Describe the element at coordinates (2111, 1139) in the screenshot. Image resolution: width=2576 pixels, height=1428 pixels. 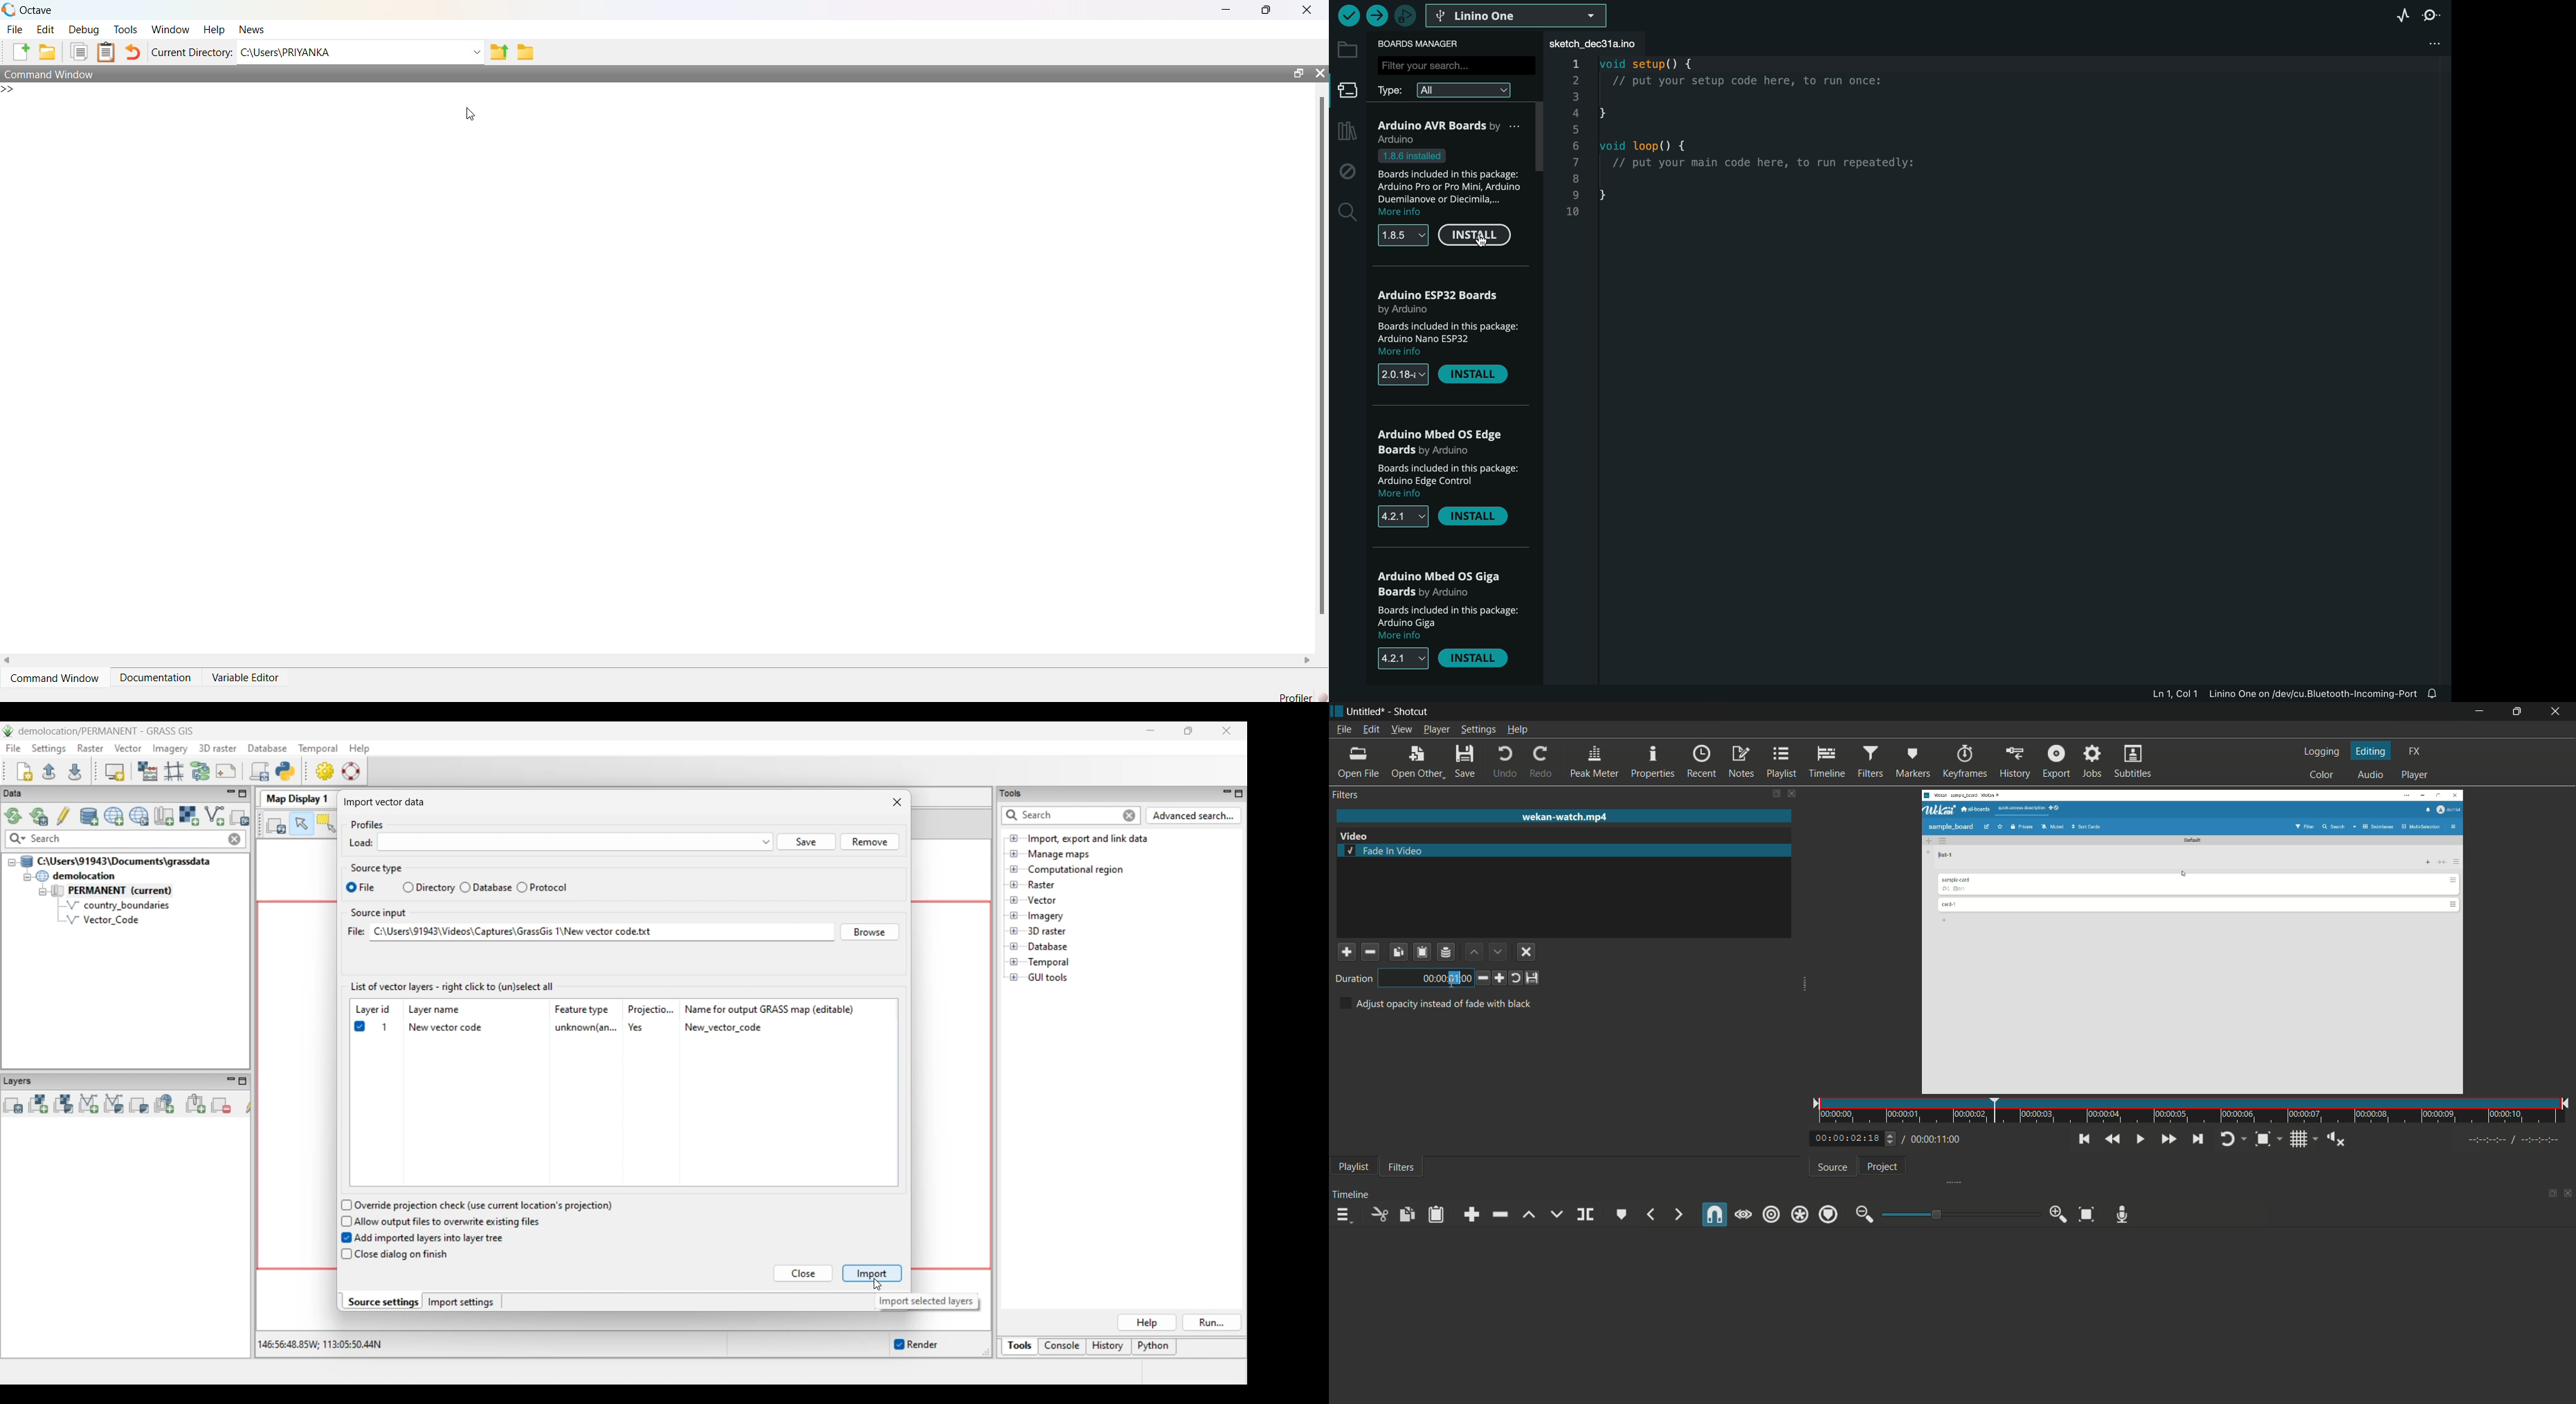
I see `quickly play backward` at that location.